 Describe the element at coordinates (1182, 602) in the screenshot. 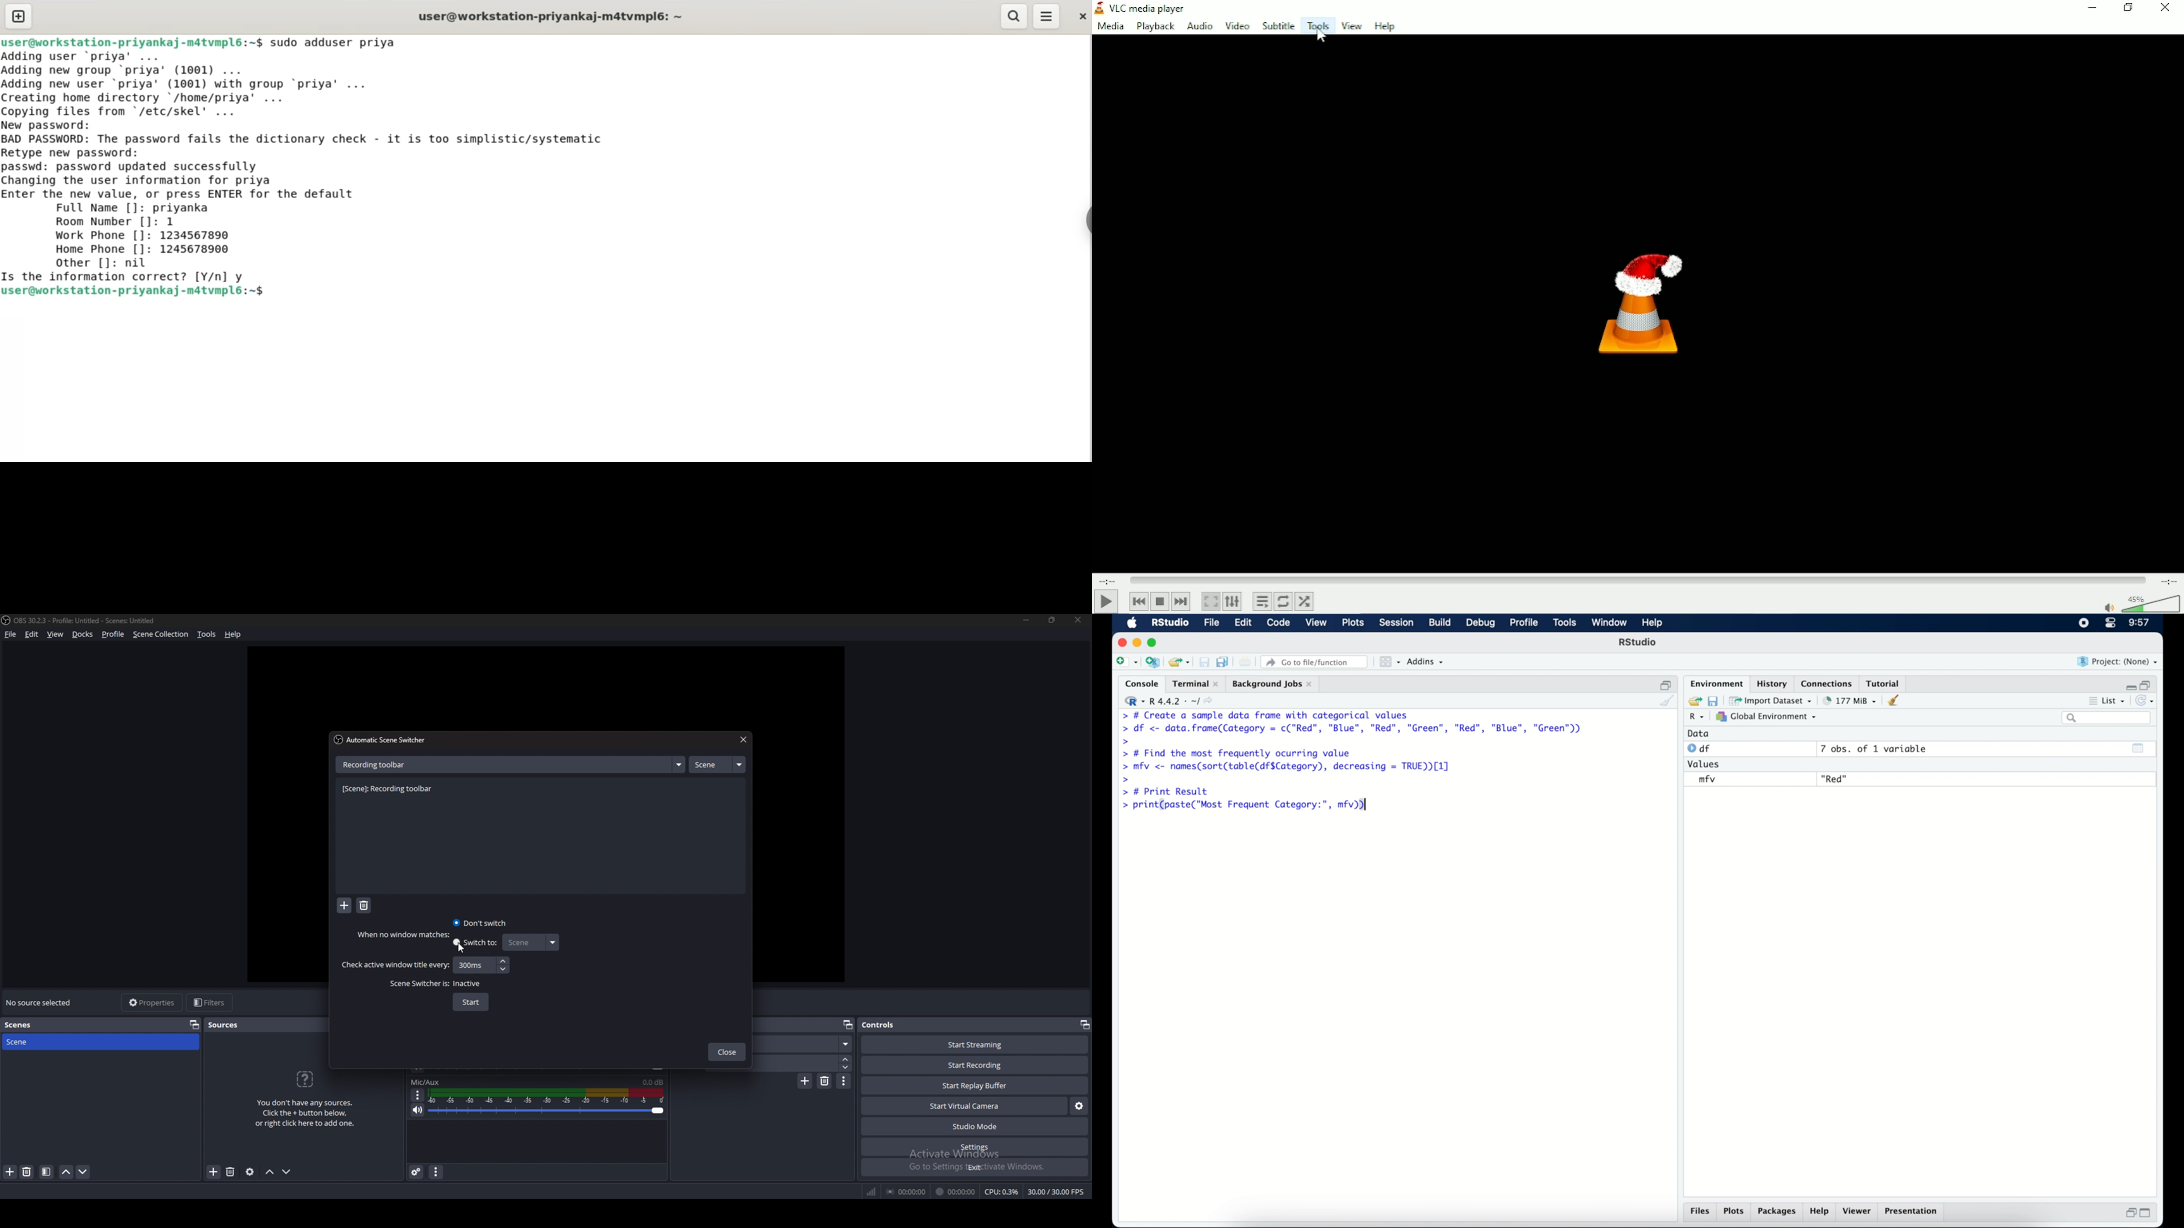

I see `Next` at that location.